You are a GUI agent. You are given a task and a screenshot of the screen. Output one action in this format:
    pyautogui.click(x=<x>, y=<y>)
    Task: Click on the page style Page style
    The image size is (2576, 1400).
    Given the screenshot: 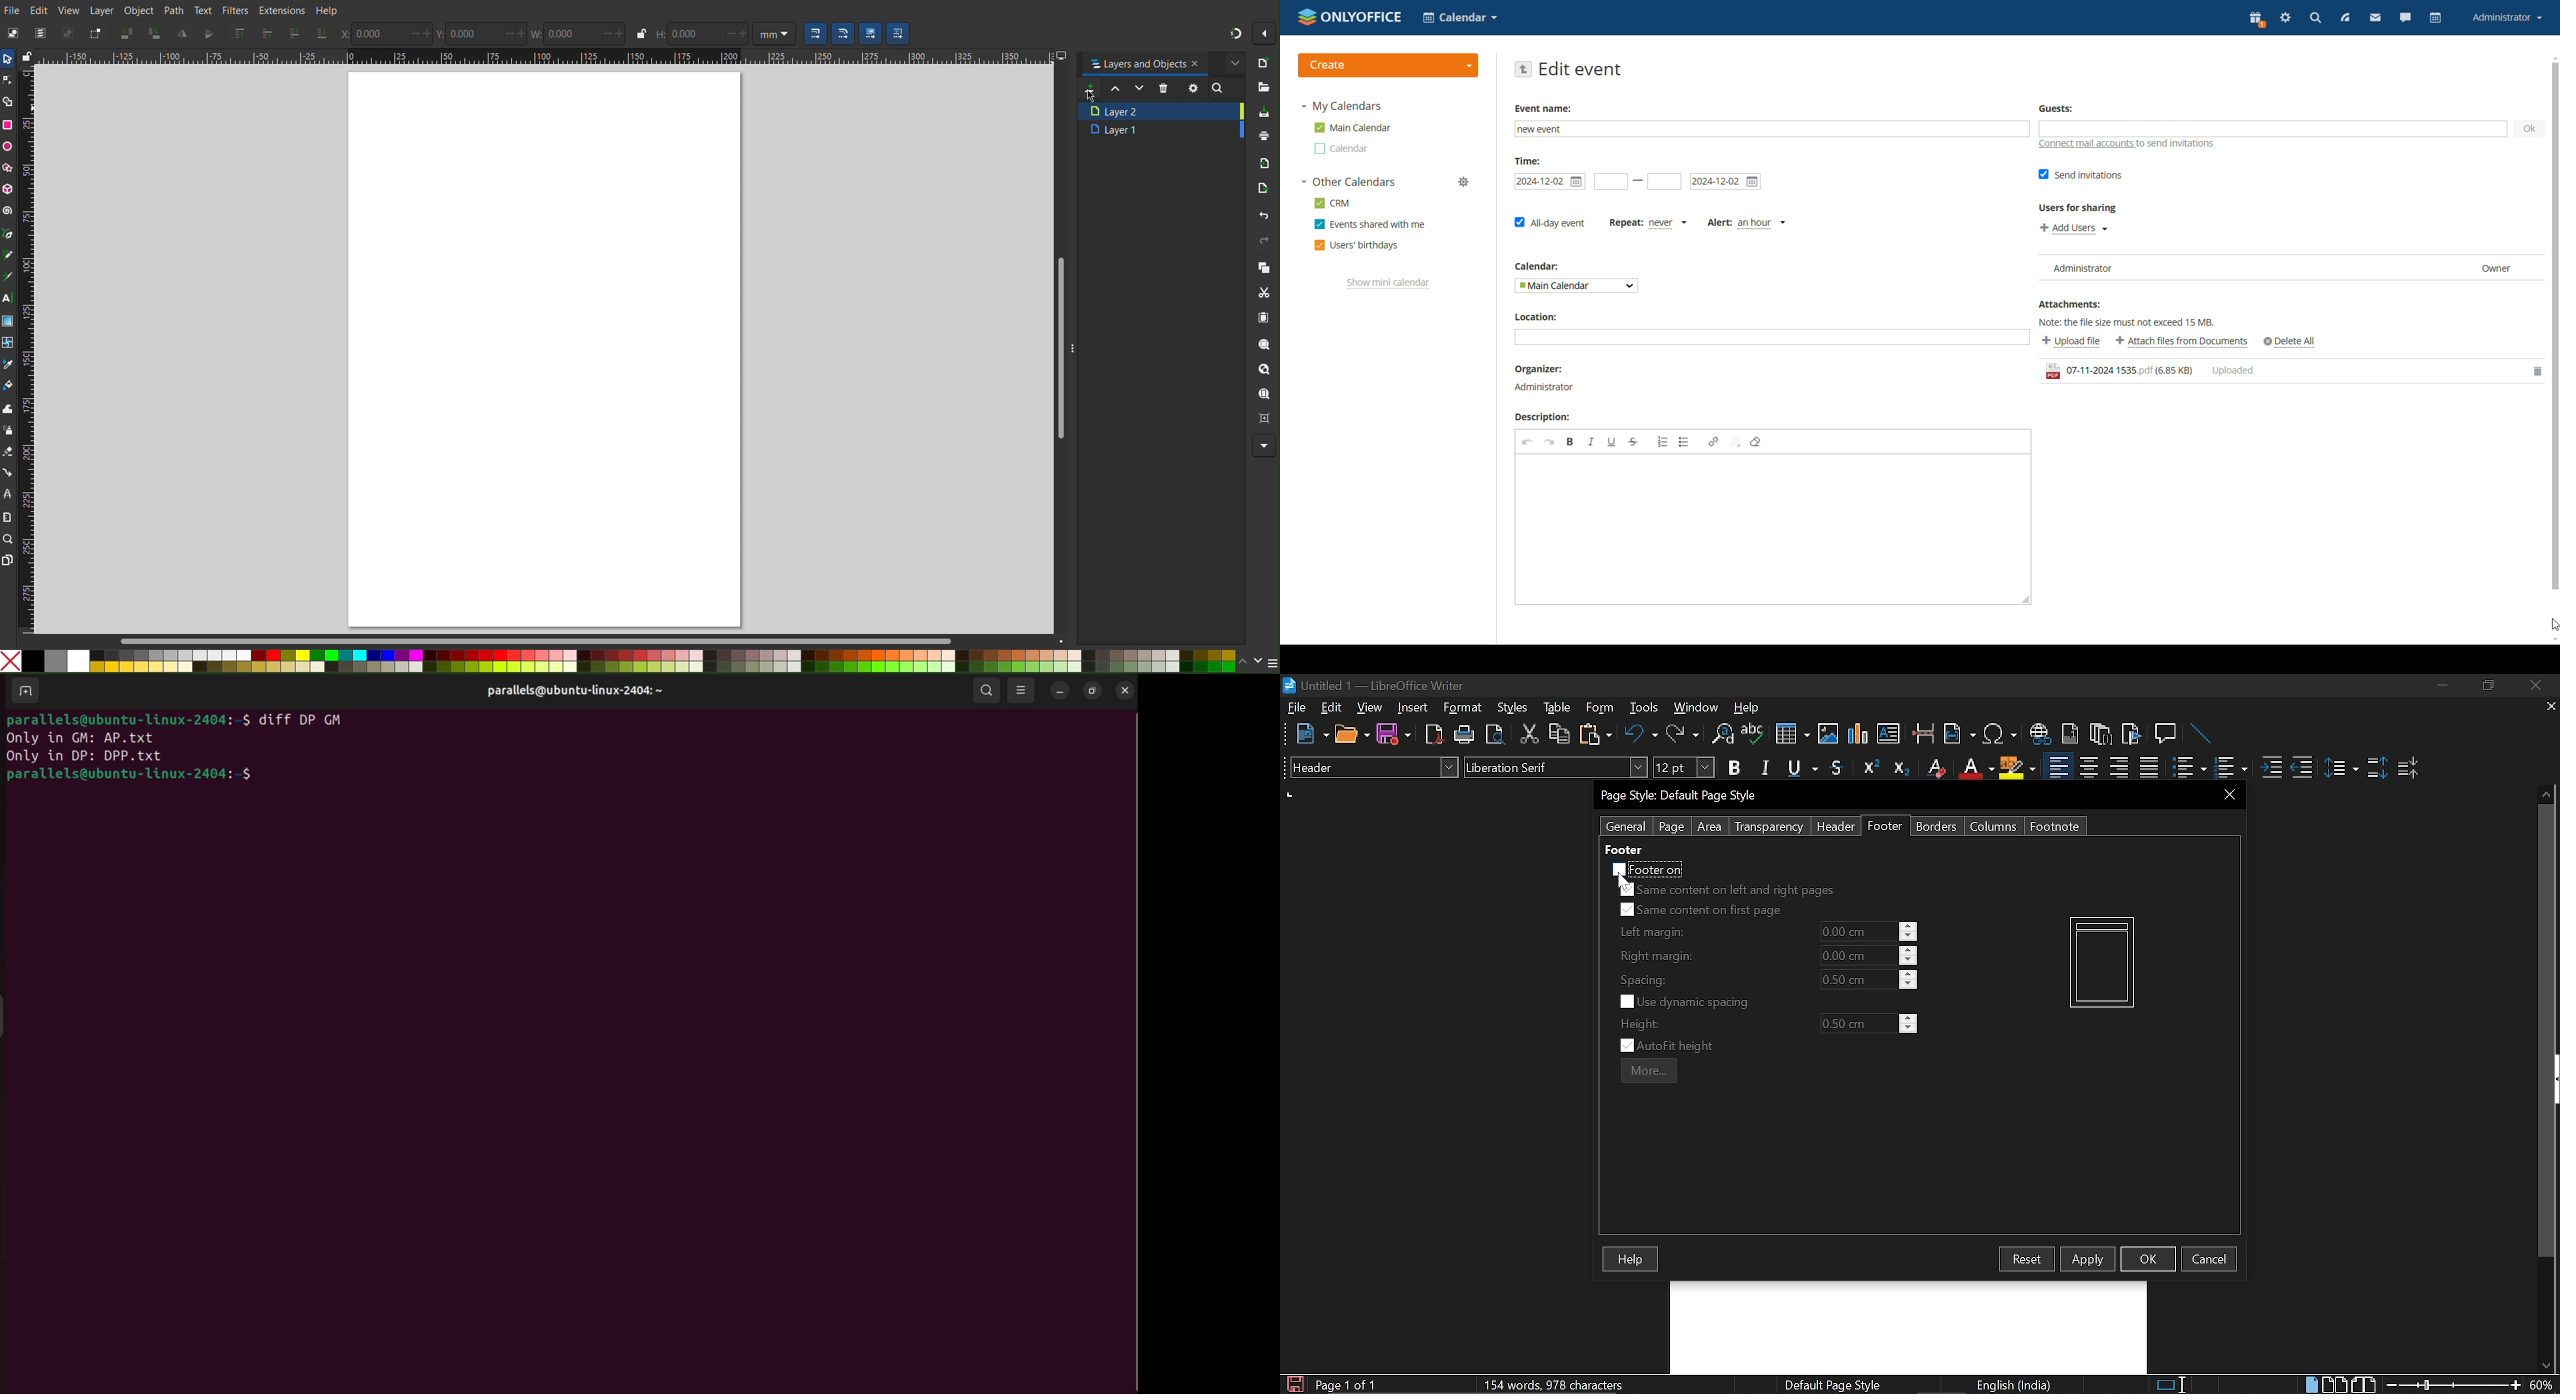 What is the action you would take?
    pyautogui.click(x=1836, y=1385)
    